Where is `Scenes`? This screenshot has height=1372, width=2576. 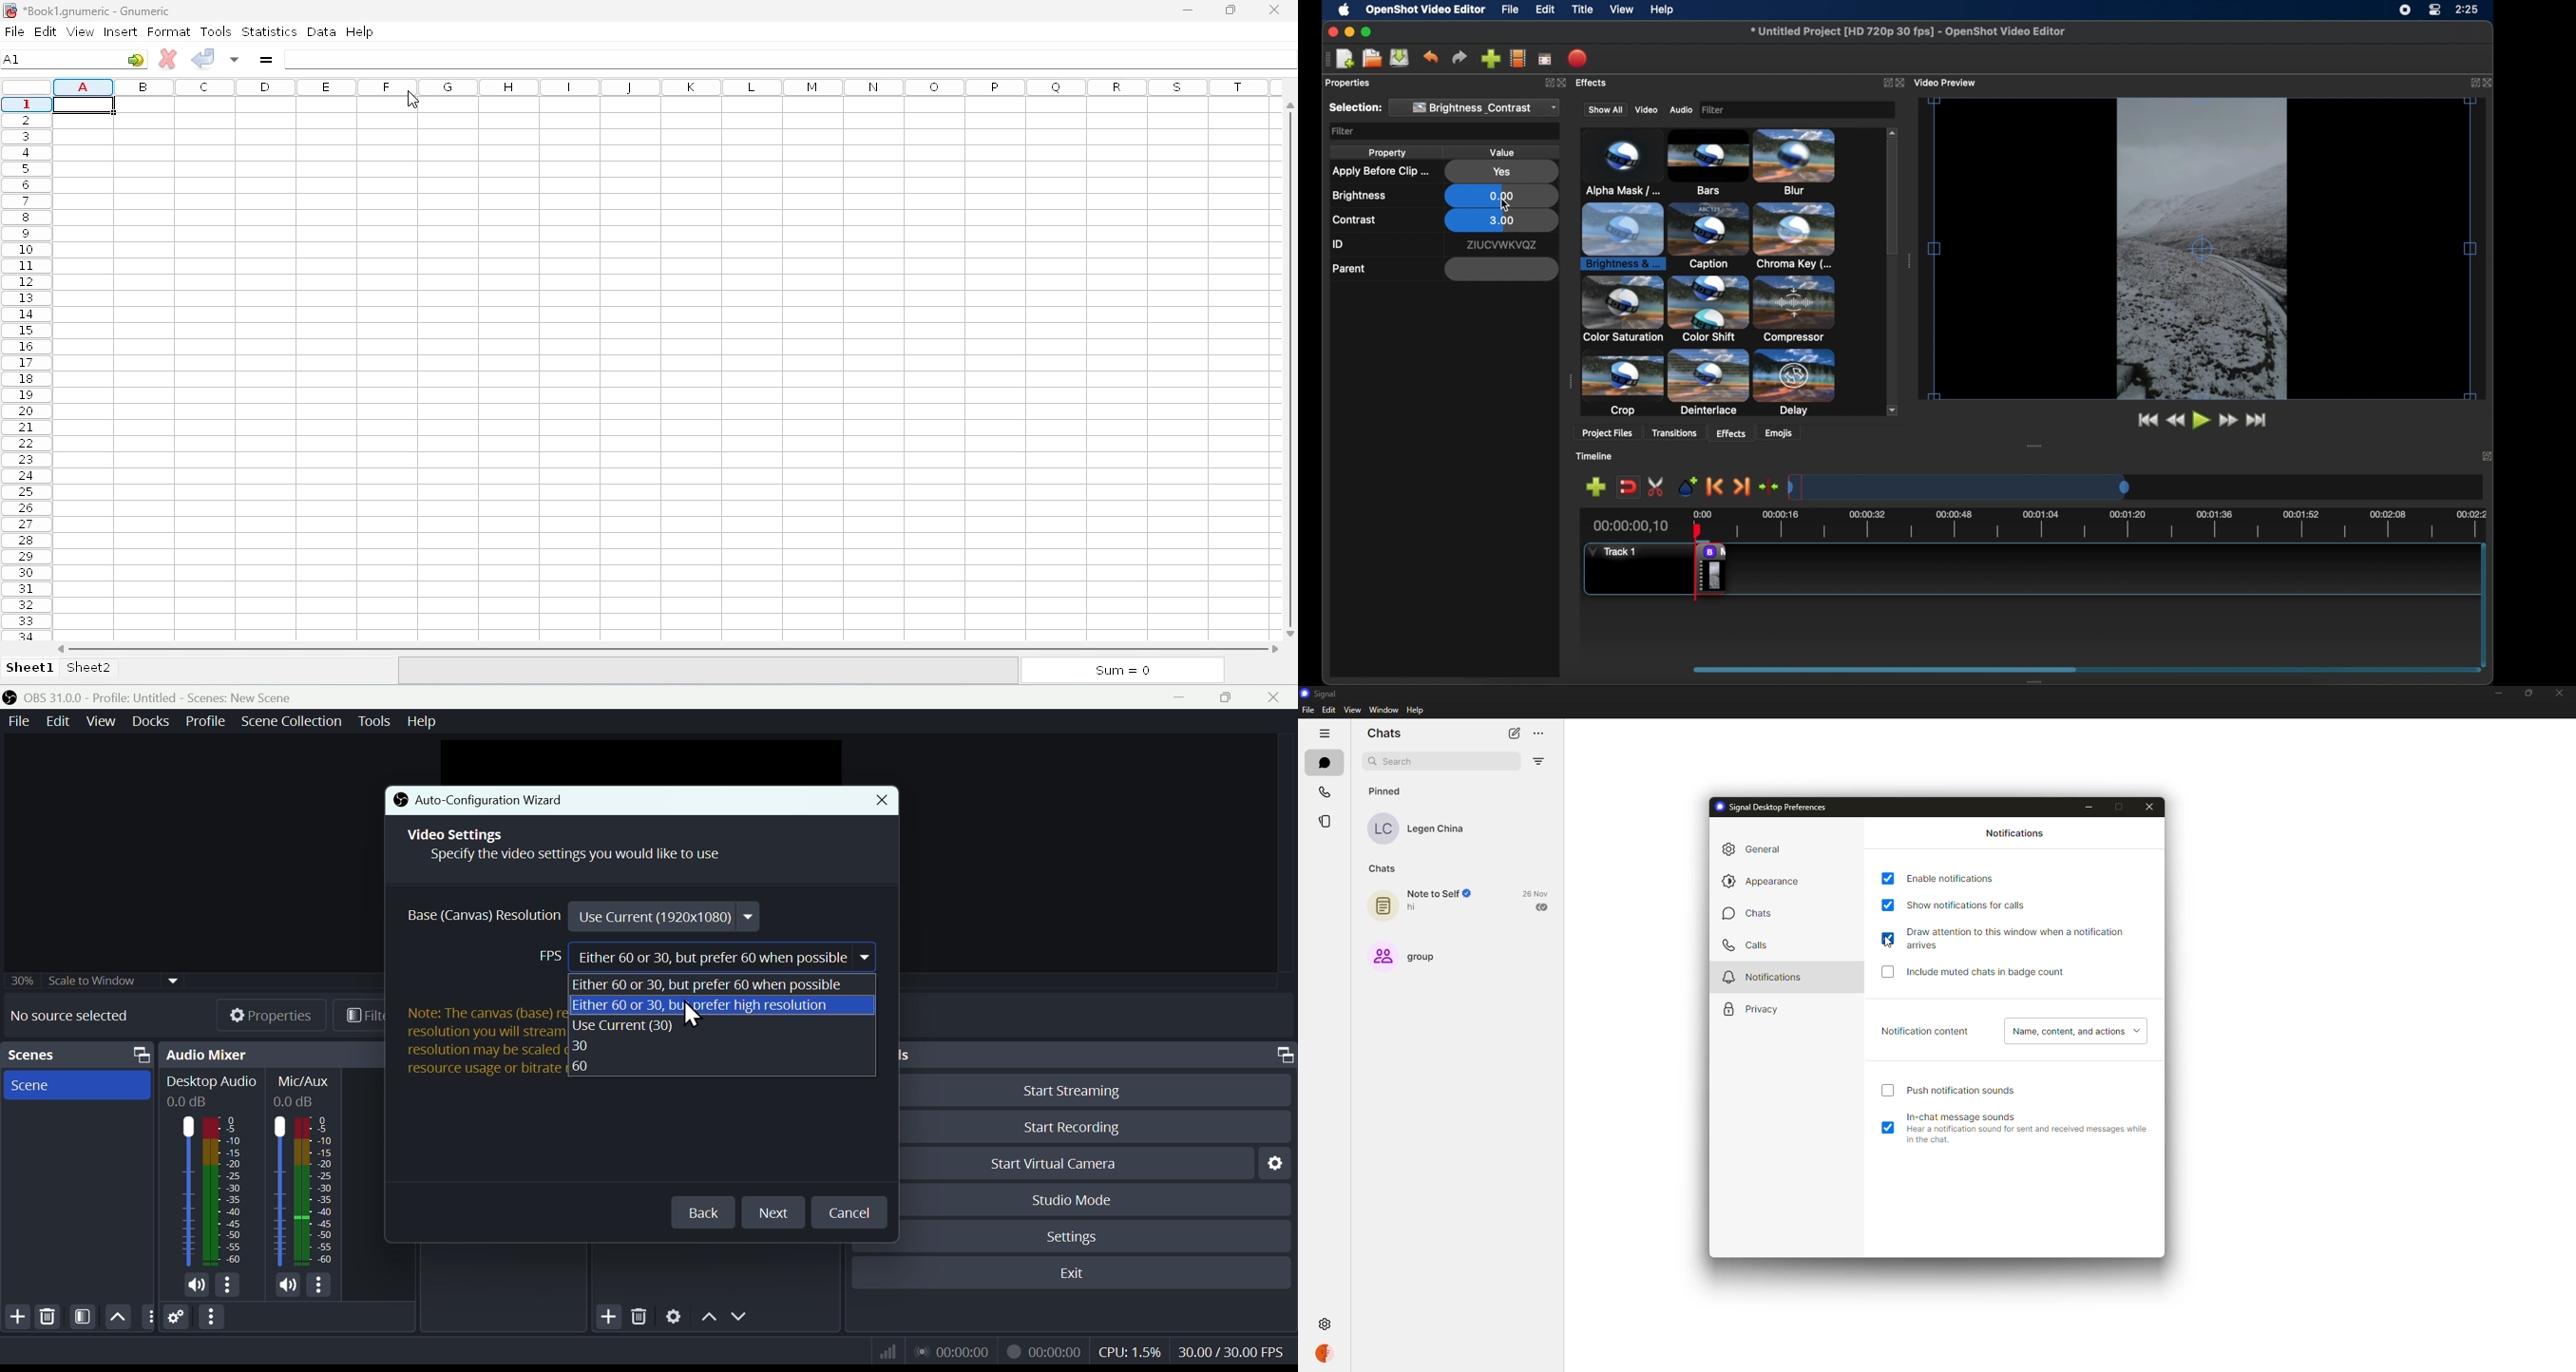
Scenes is located at coordinates (31, 1054).